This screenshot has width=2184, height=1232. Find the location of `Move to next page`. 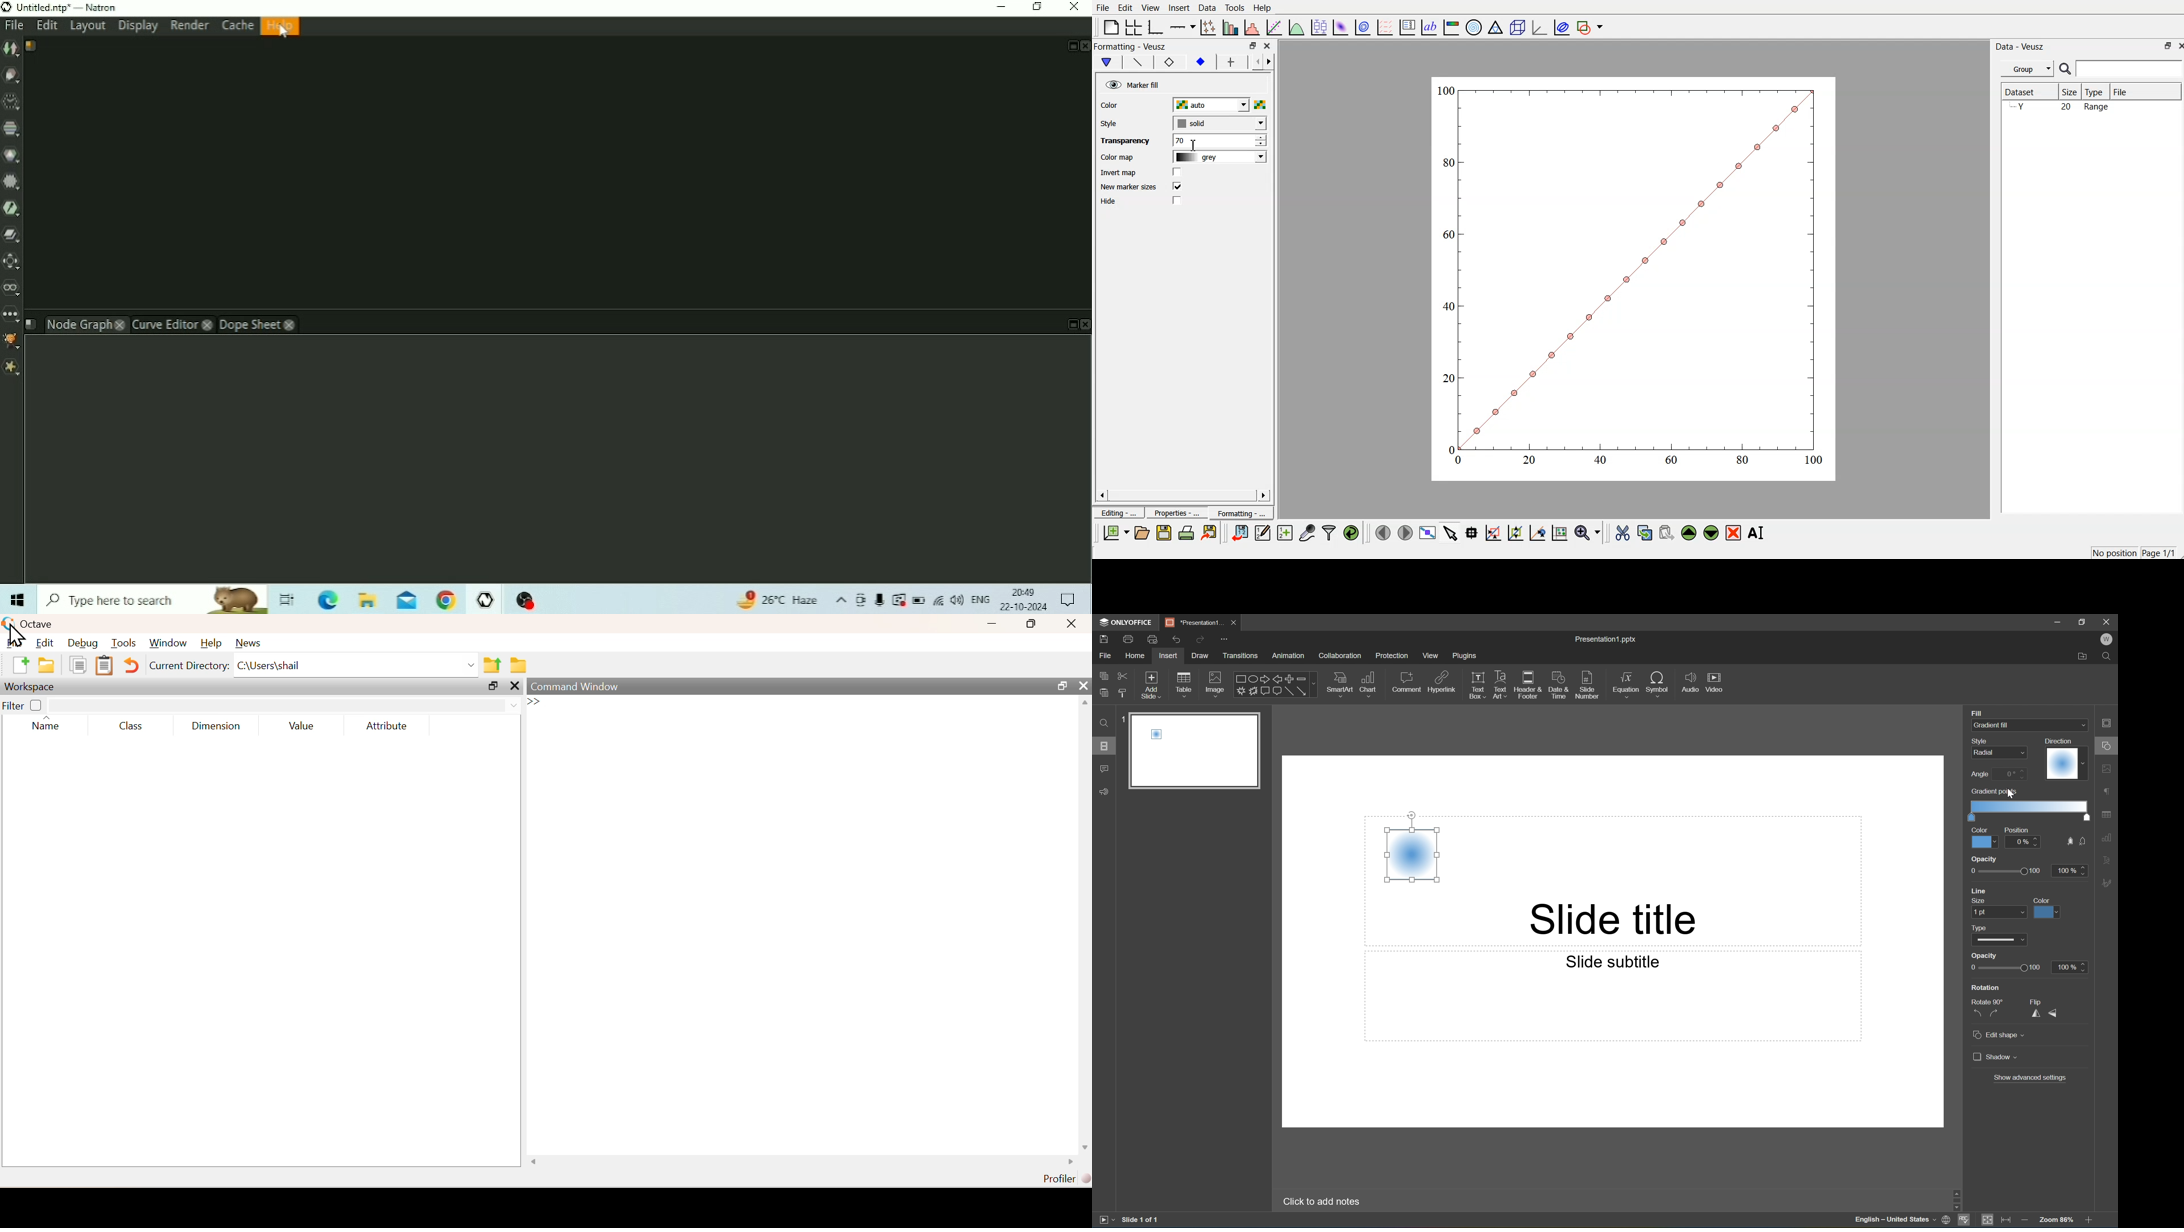

Move to next page is located at coordinates (1405, 532).